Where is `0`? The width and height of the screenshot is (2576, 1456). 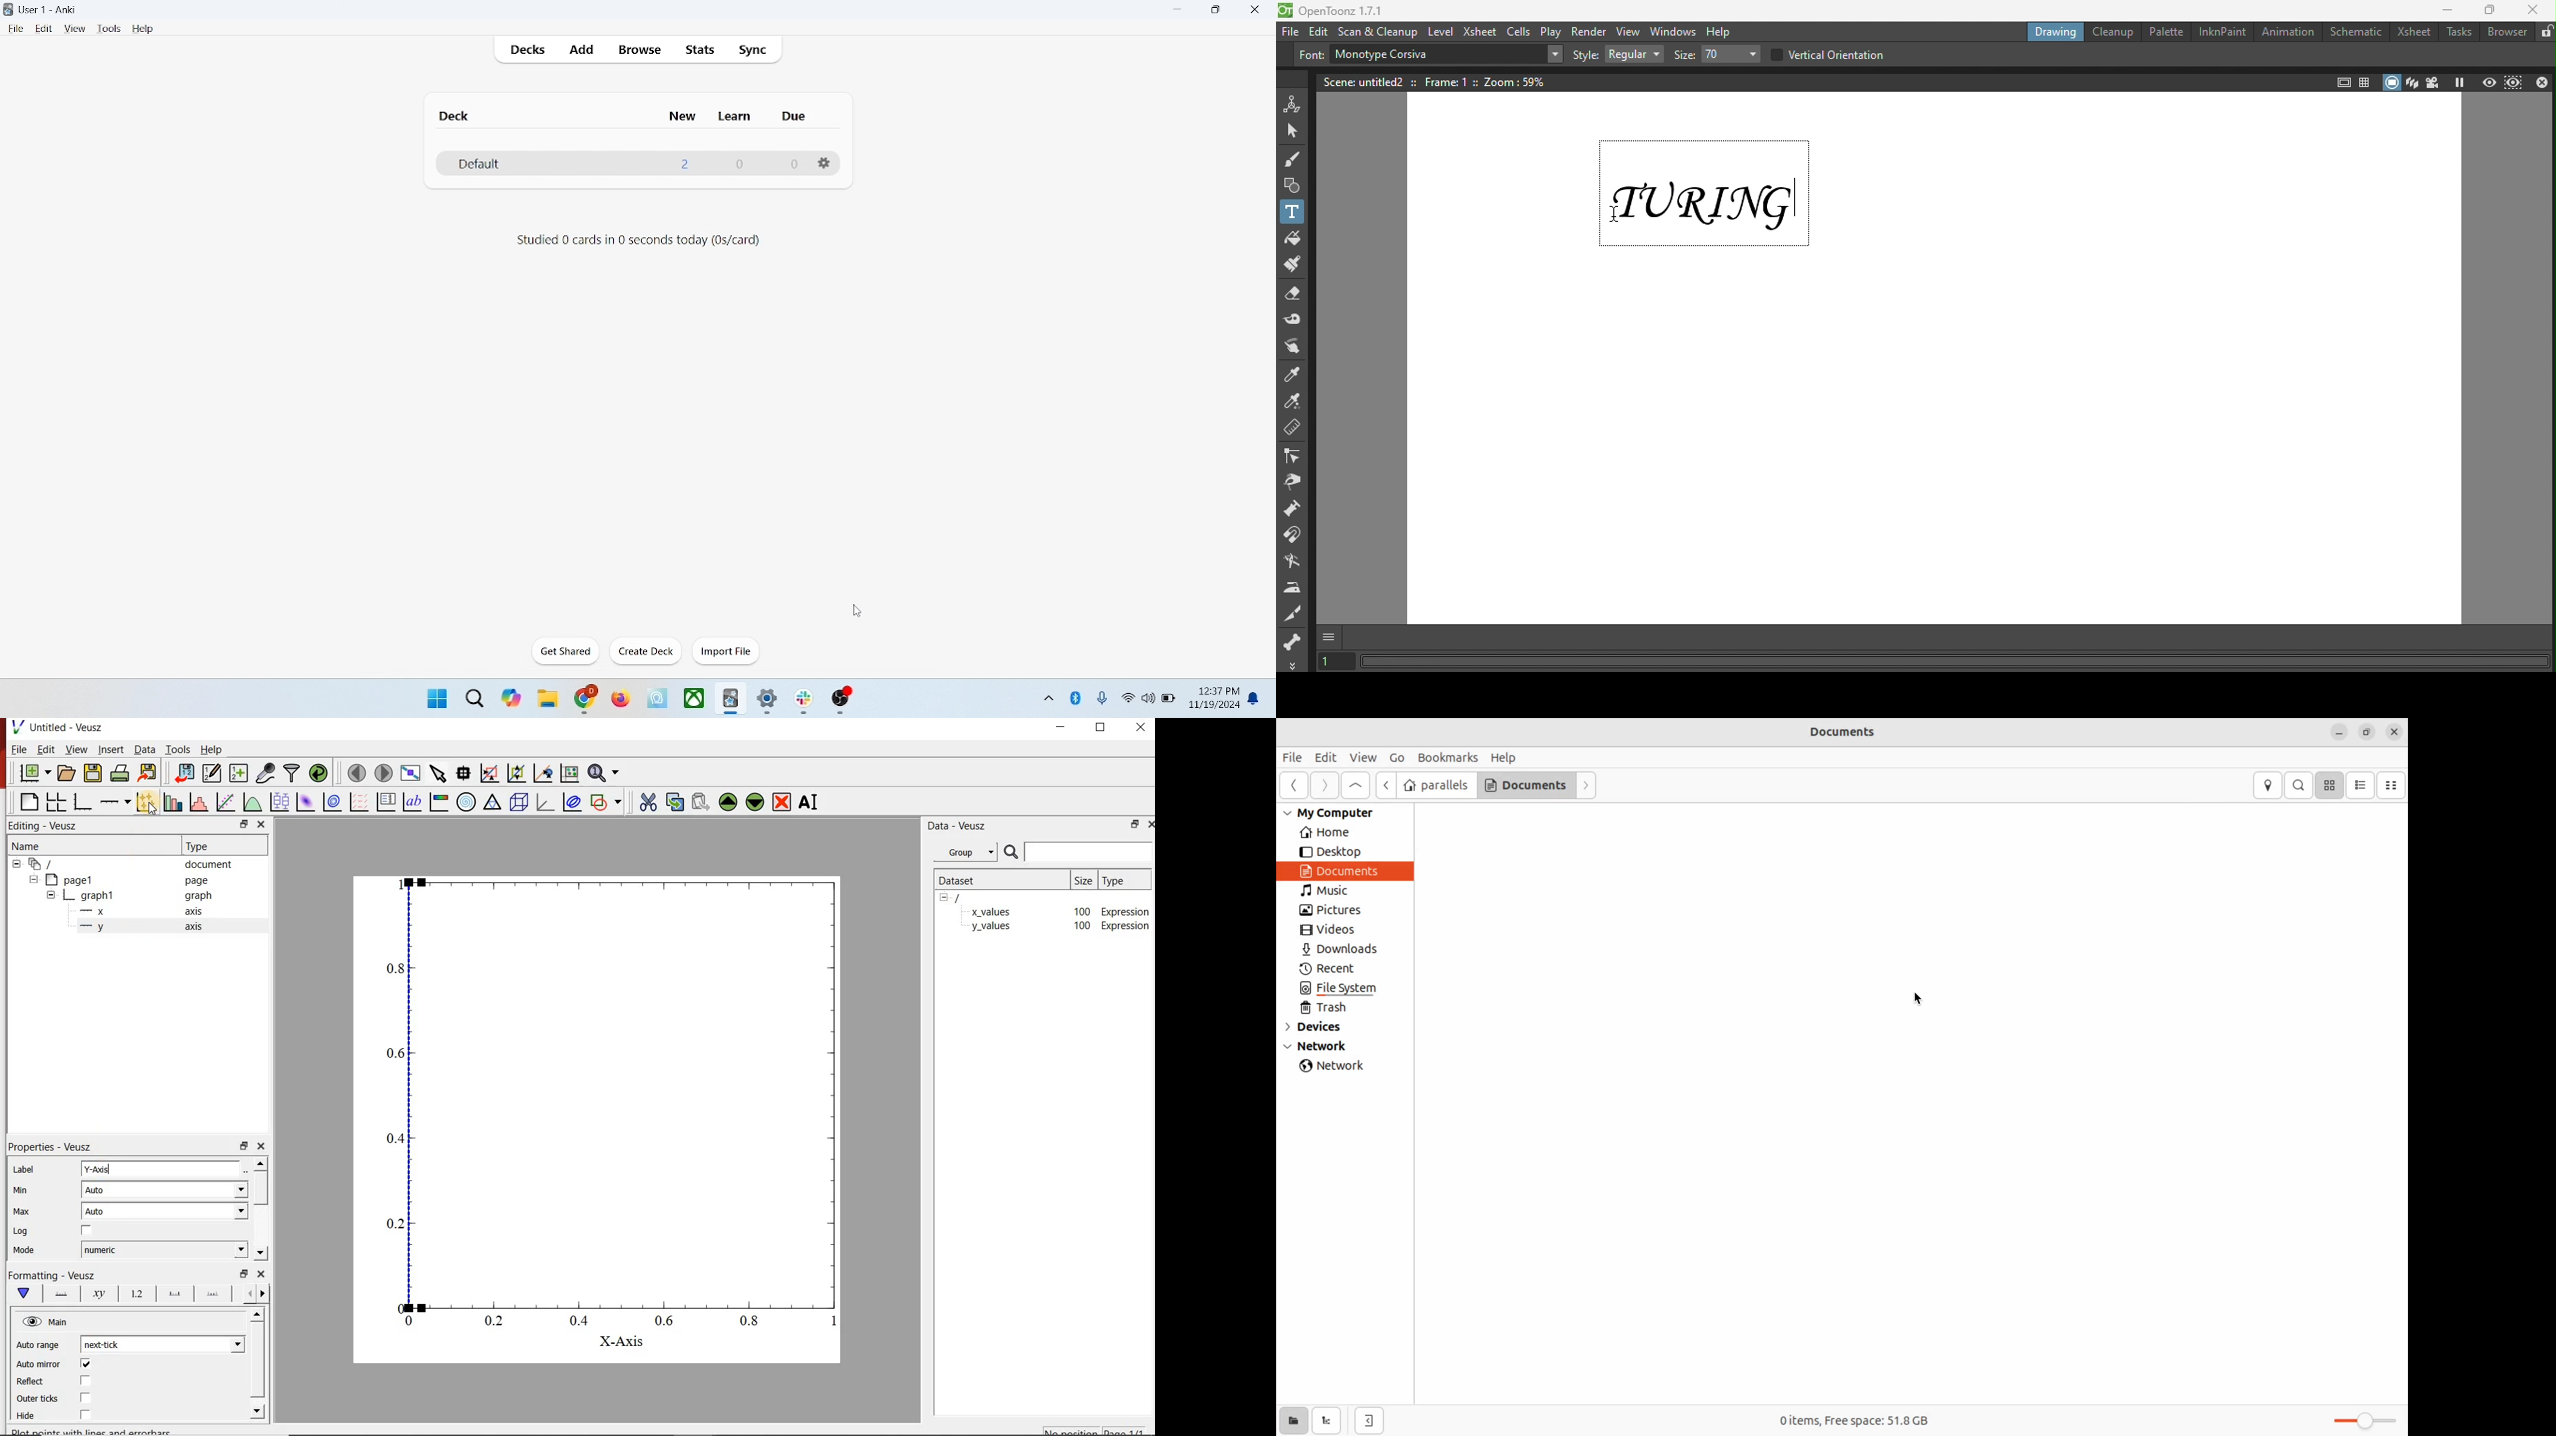
0 is located at coordinates (738, 164).